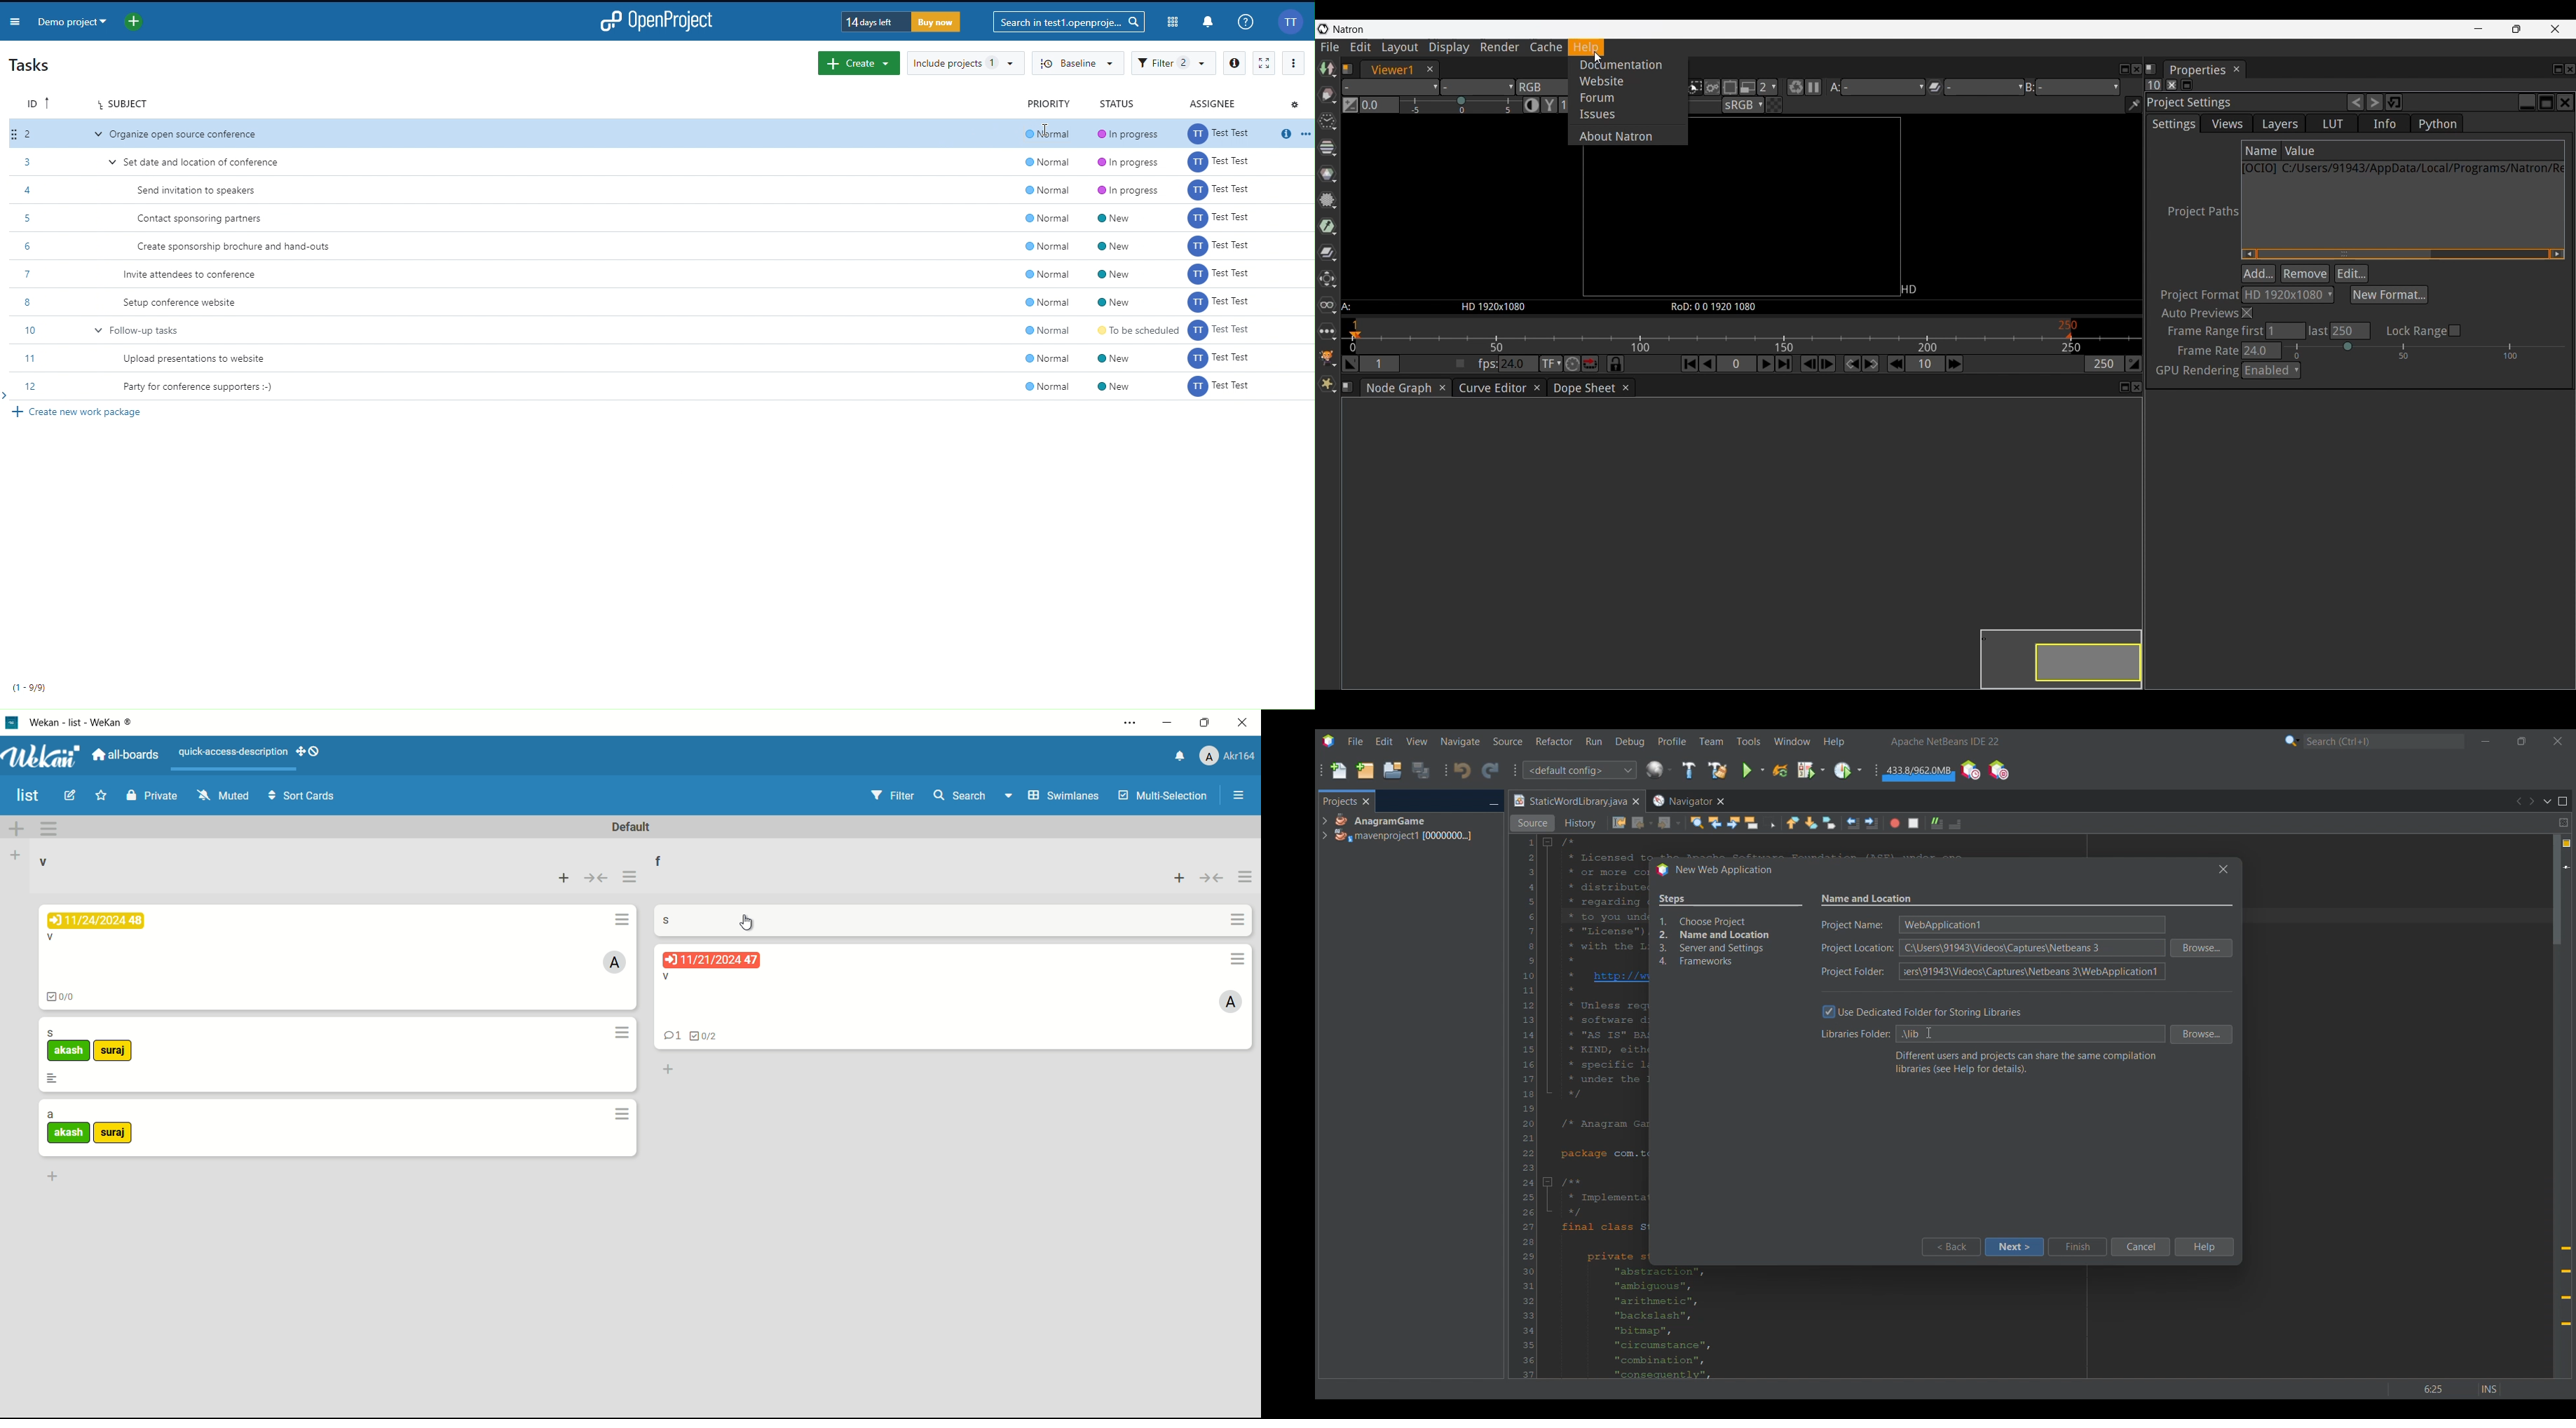 This screenshot has height=1428, width=2576. Describe the element at coordinates (234, 752) in the screenshot. I see `quick-access-description` at that location.